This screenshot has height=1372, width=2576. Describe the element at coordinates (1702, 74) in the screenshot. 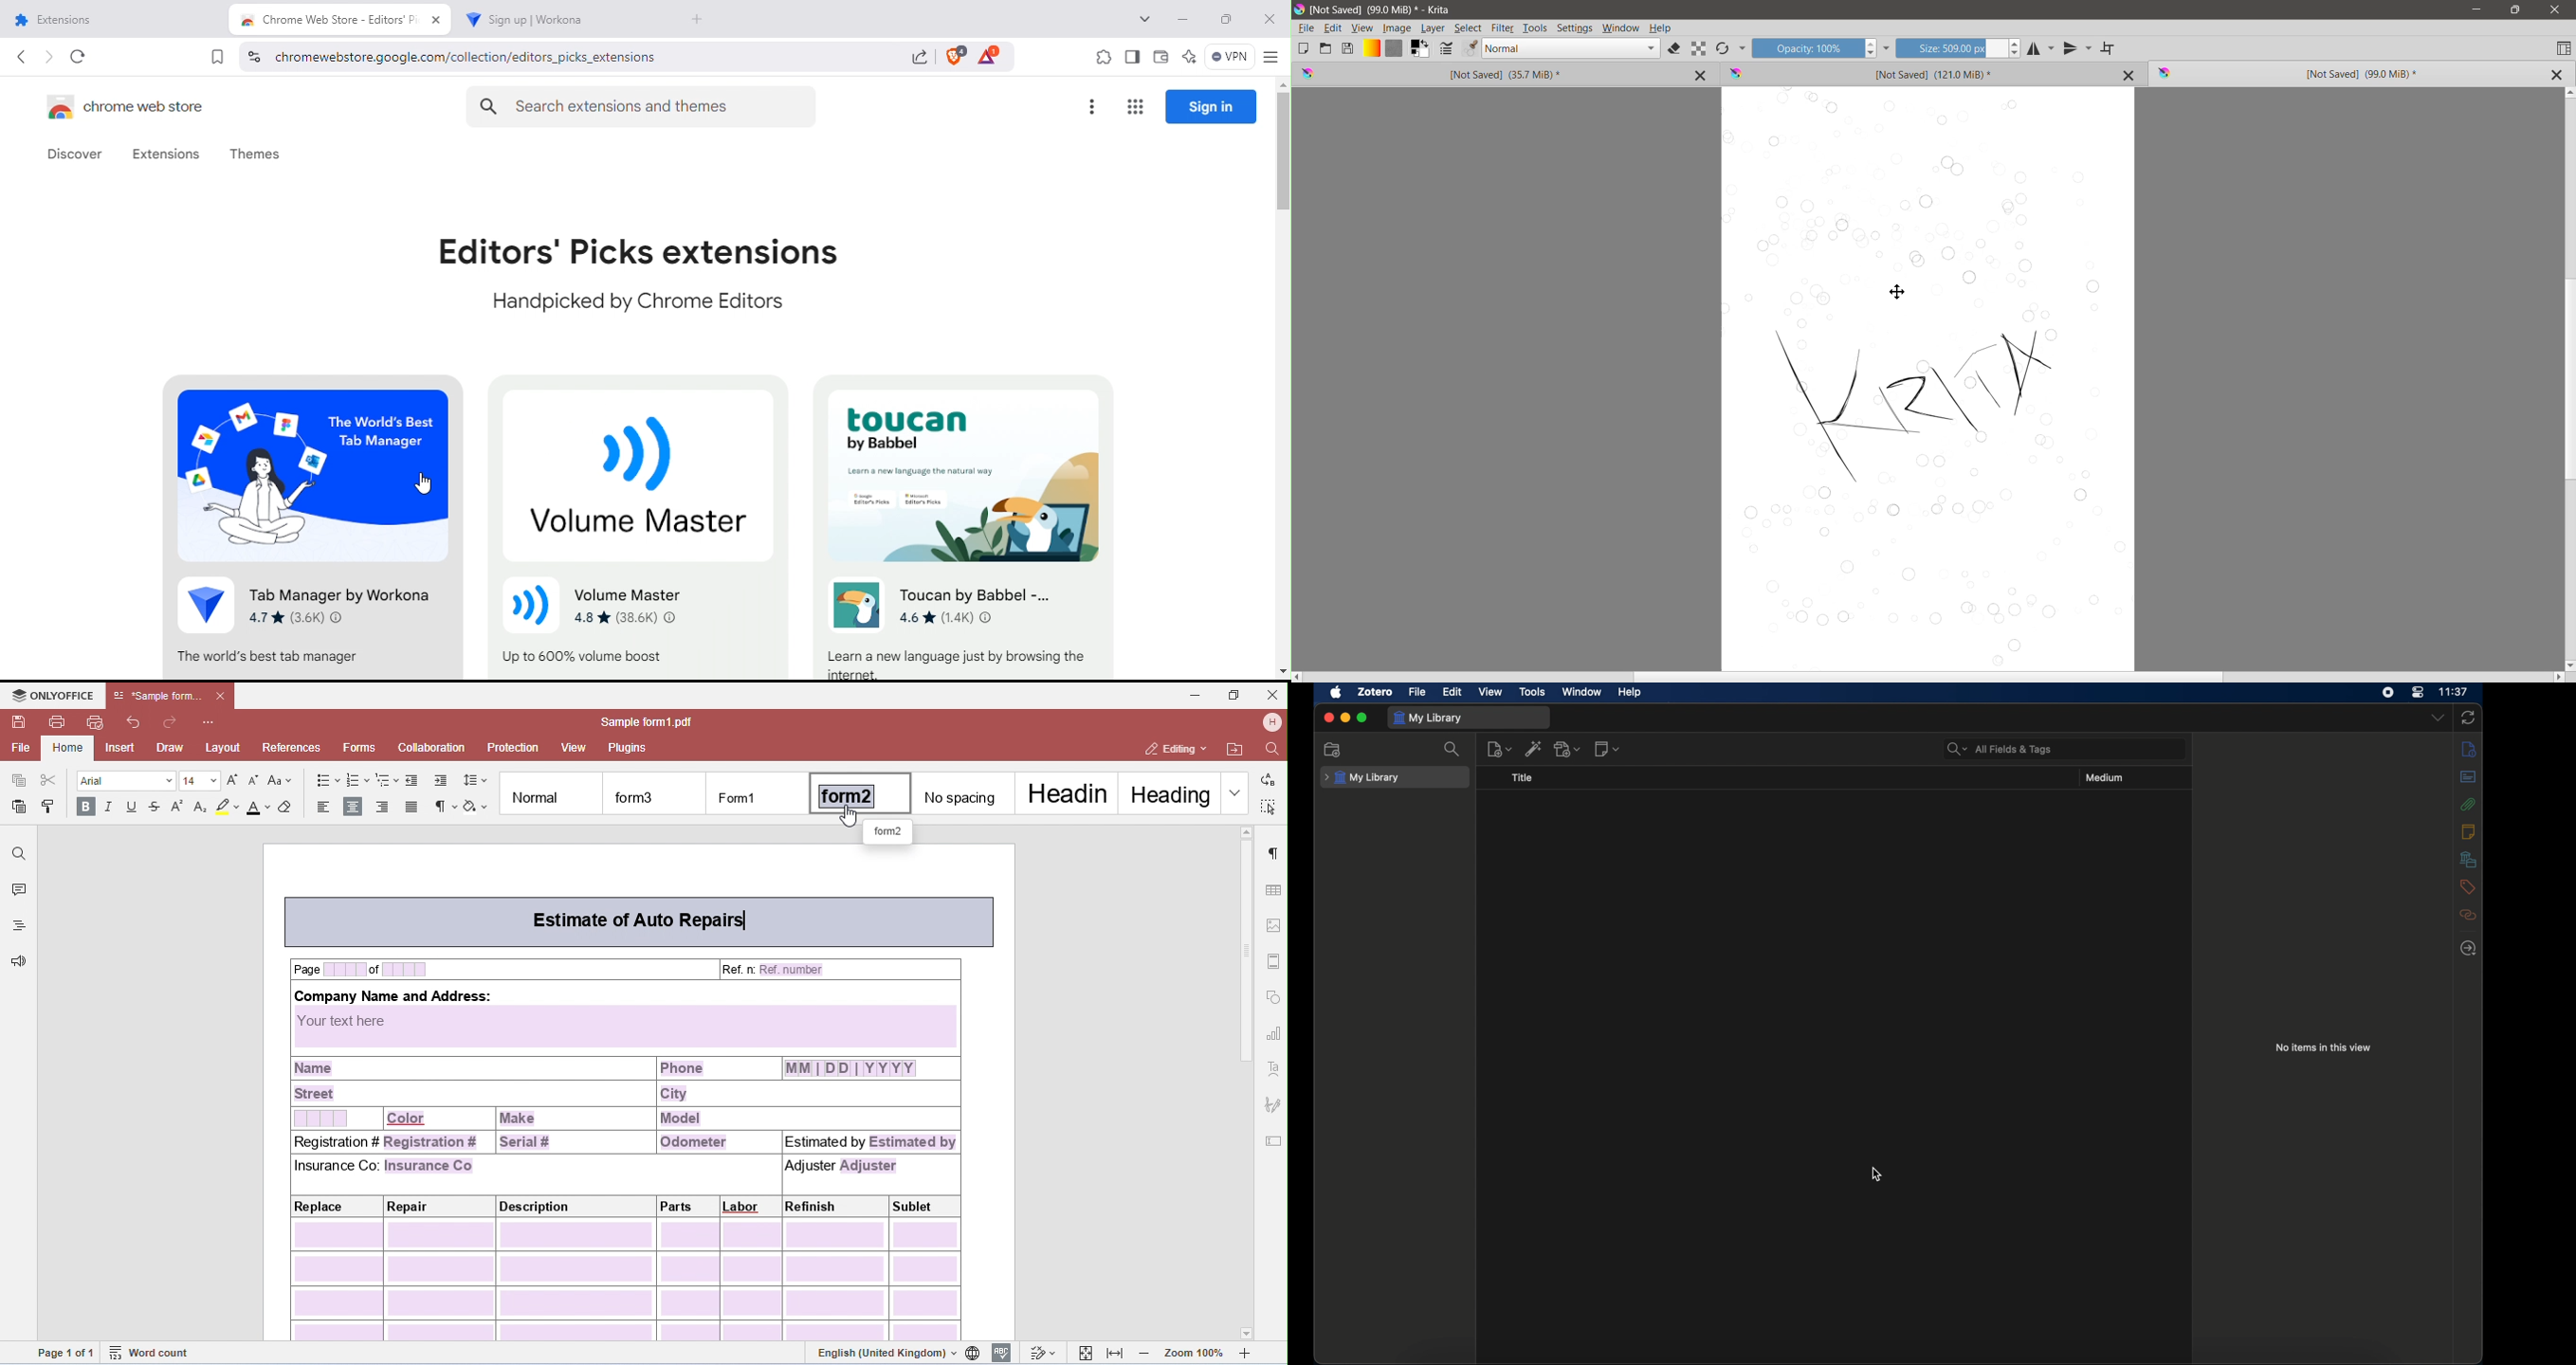

I see `Close Tab` at that location.